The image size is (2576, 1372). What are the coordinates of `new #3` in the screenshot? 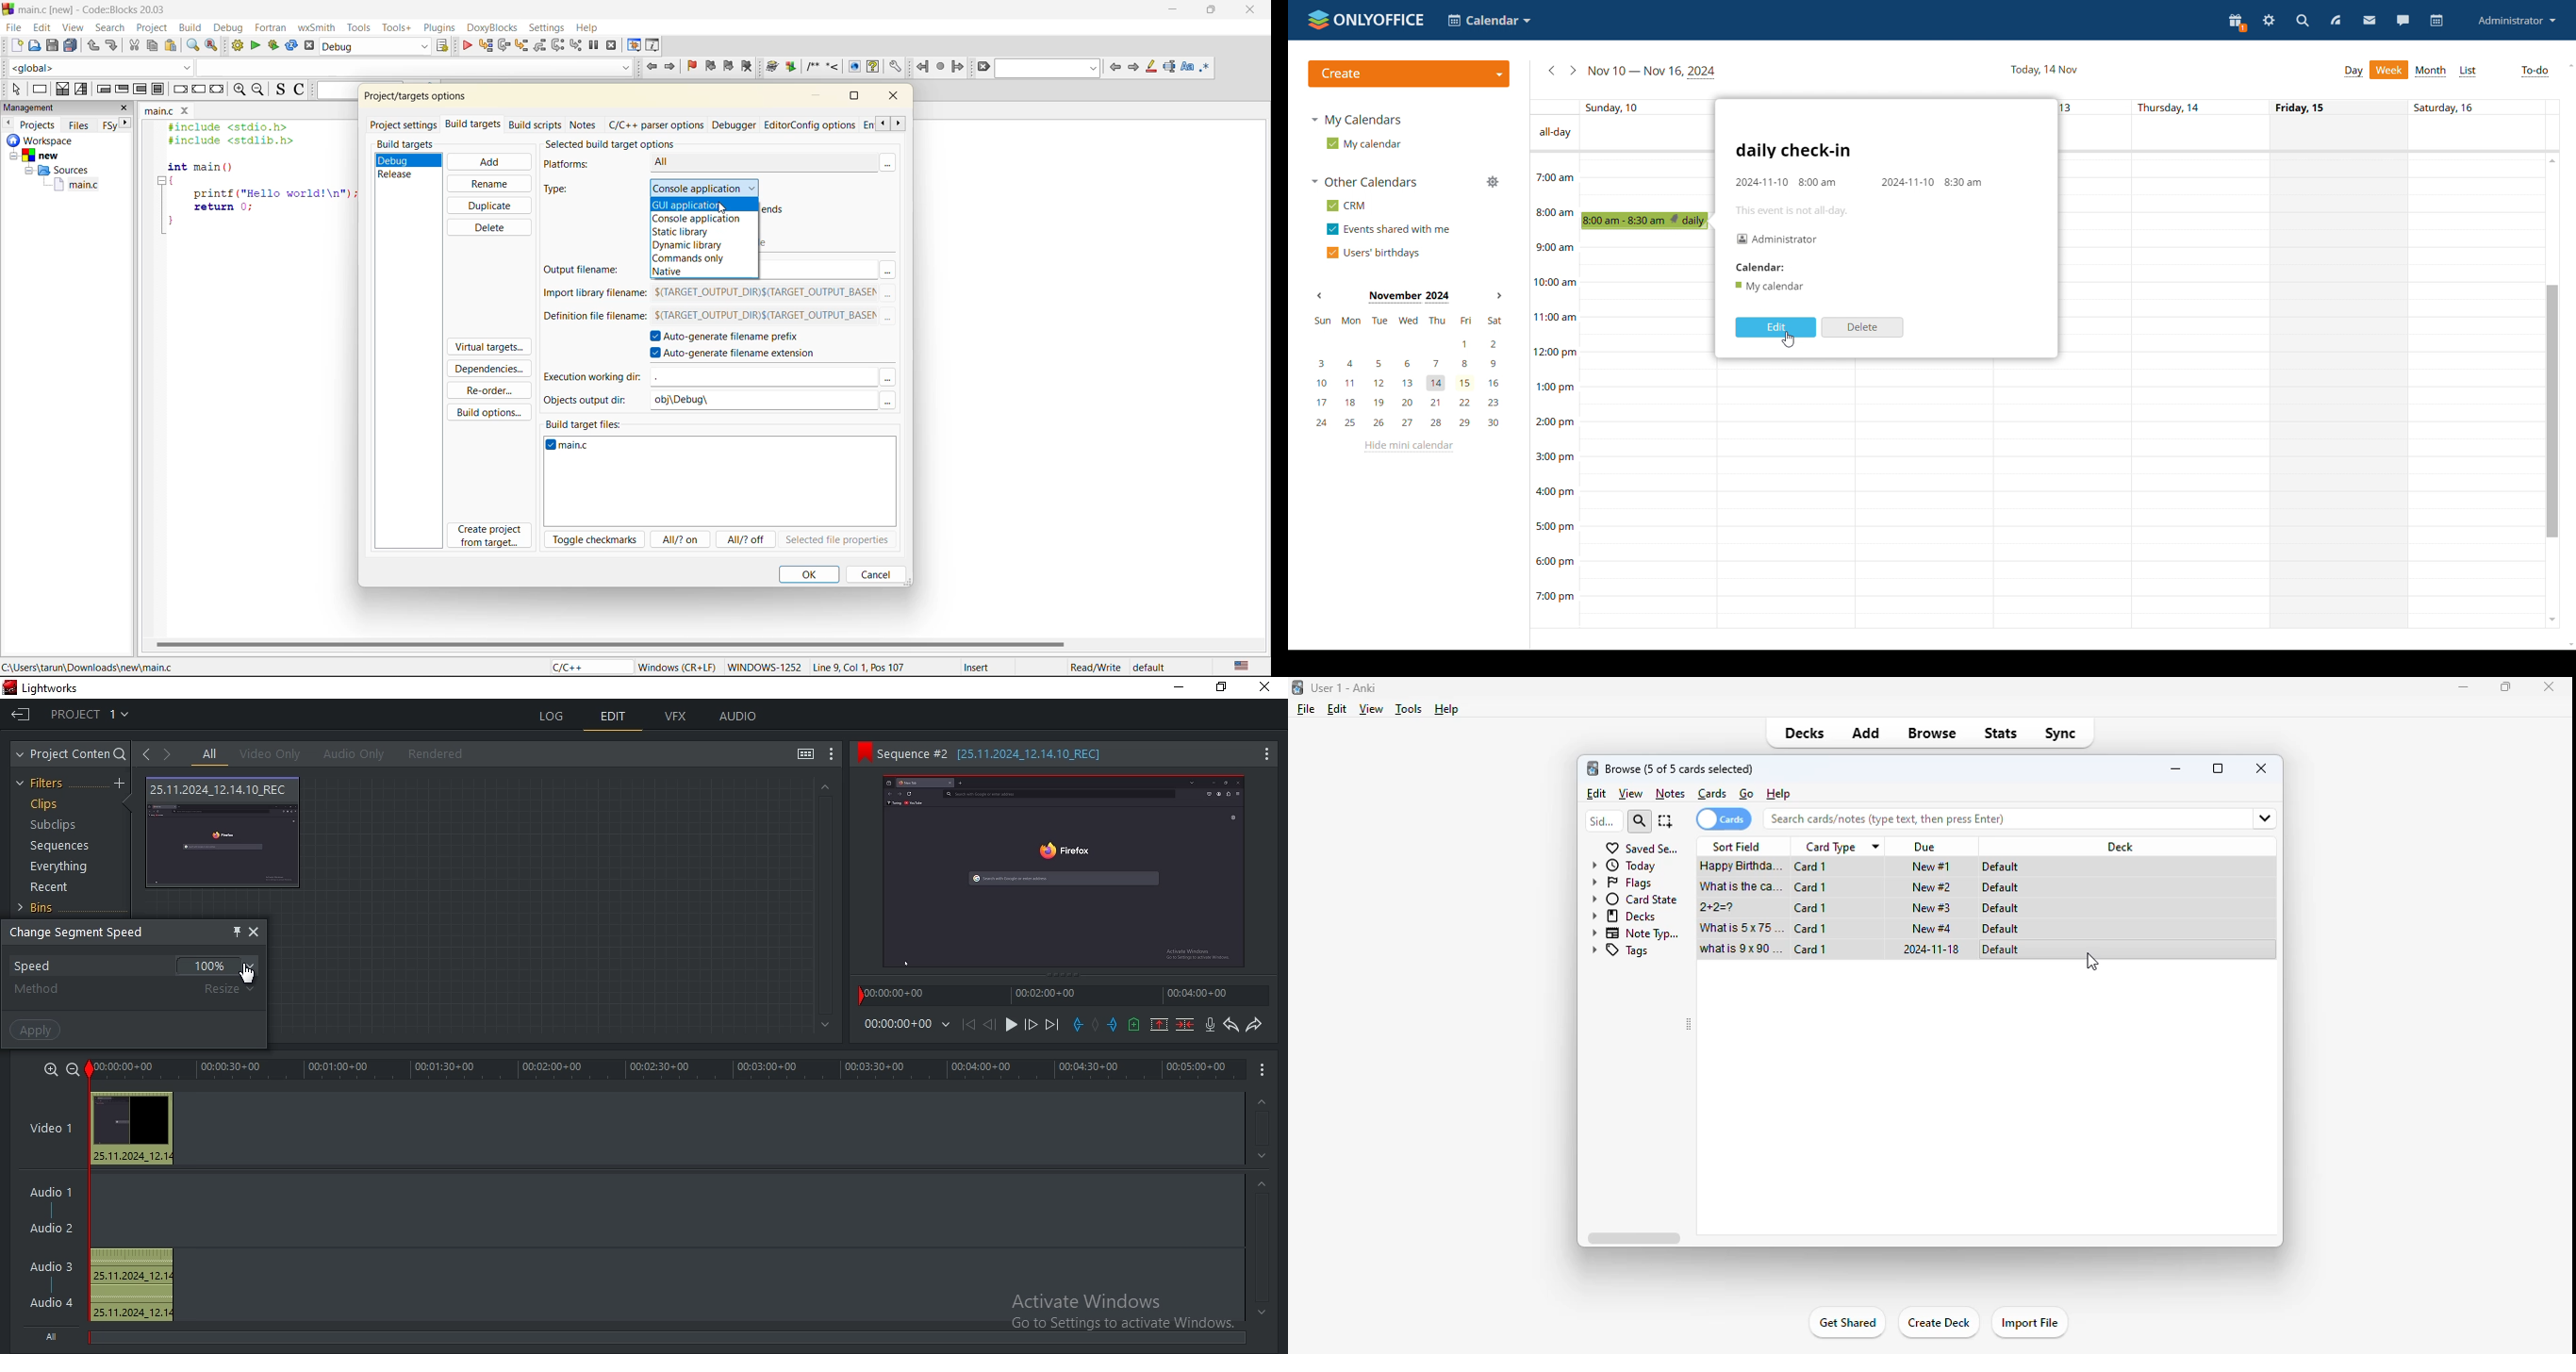 It's located at (1931, 907).